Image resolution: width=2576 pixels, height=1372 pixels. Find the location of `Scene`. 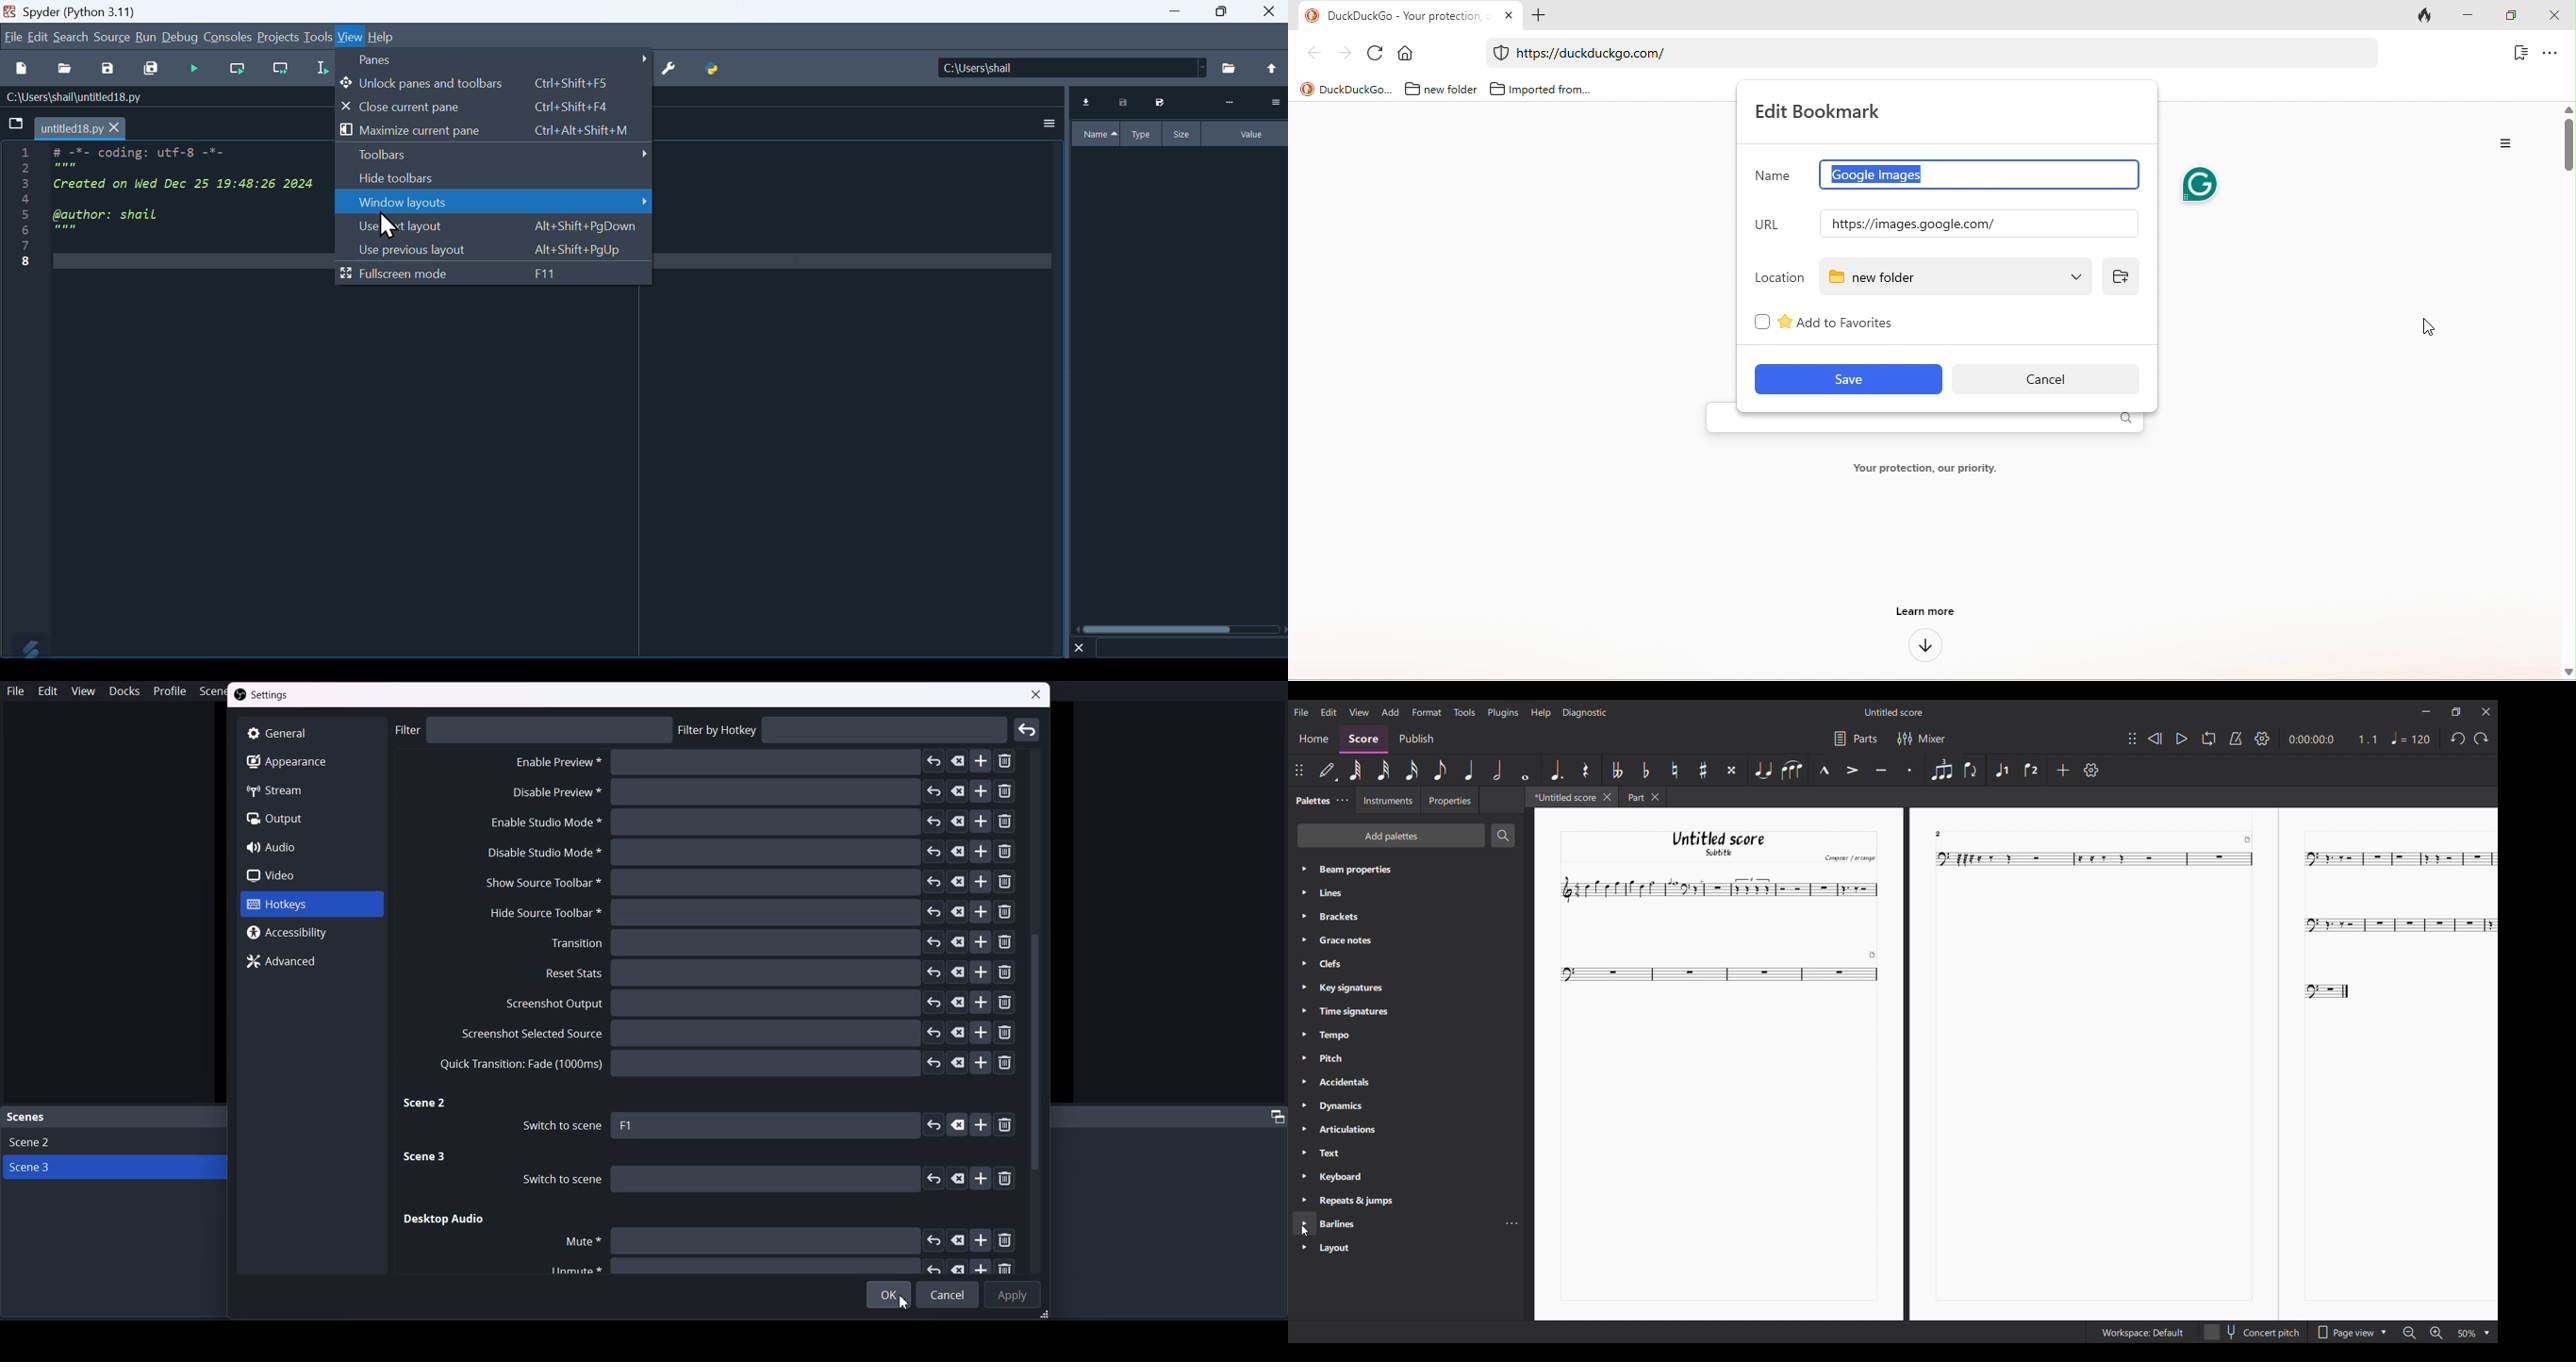

Scene is located at coordinates (27, 1118).